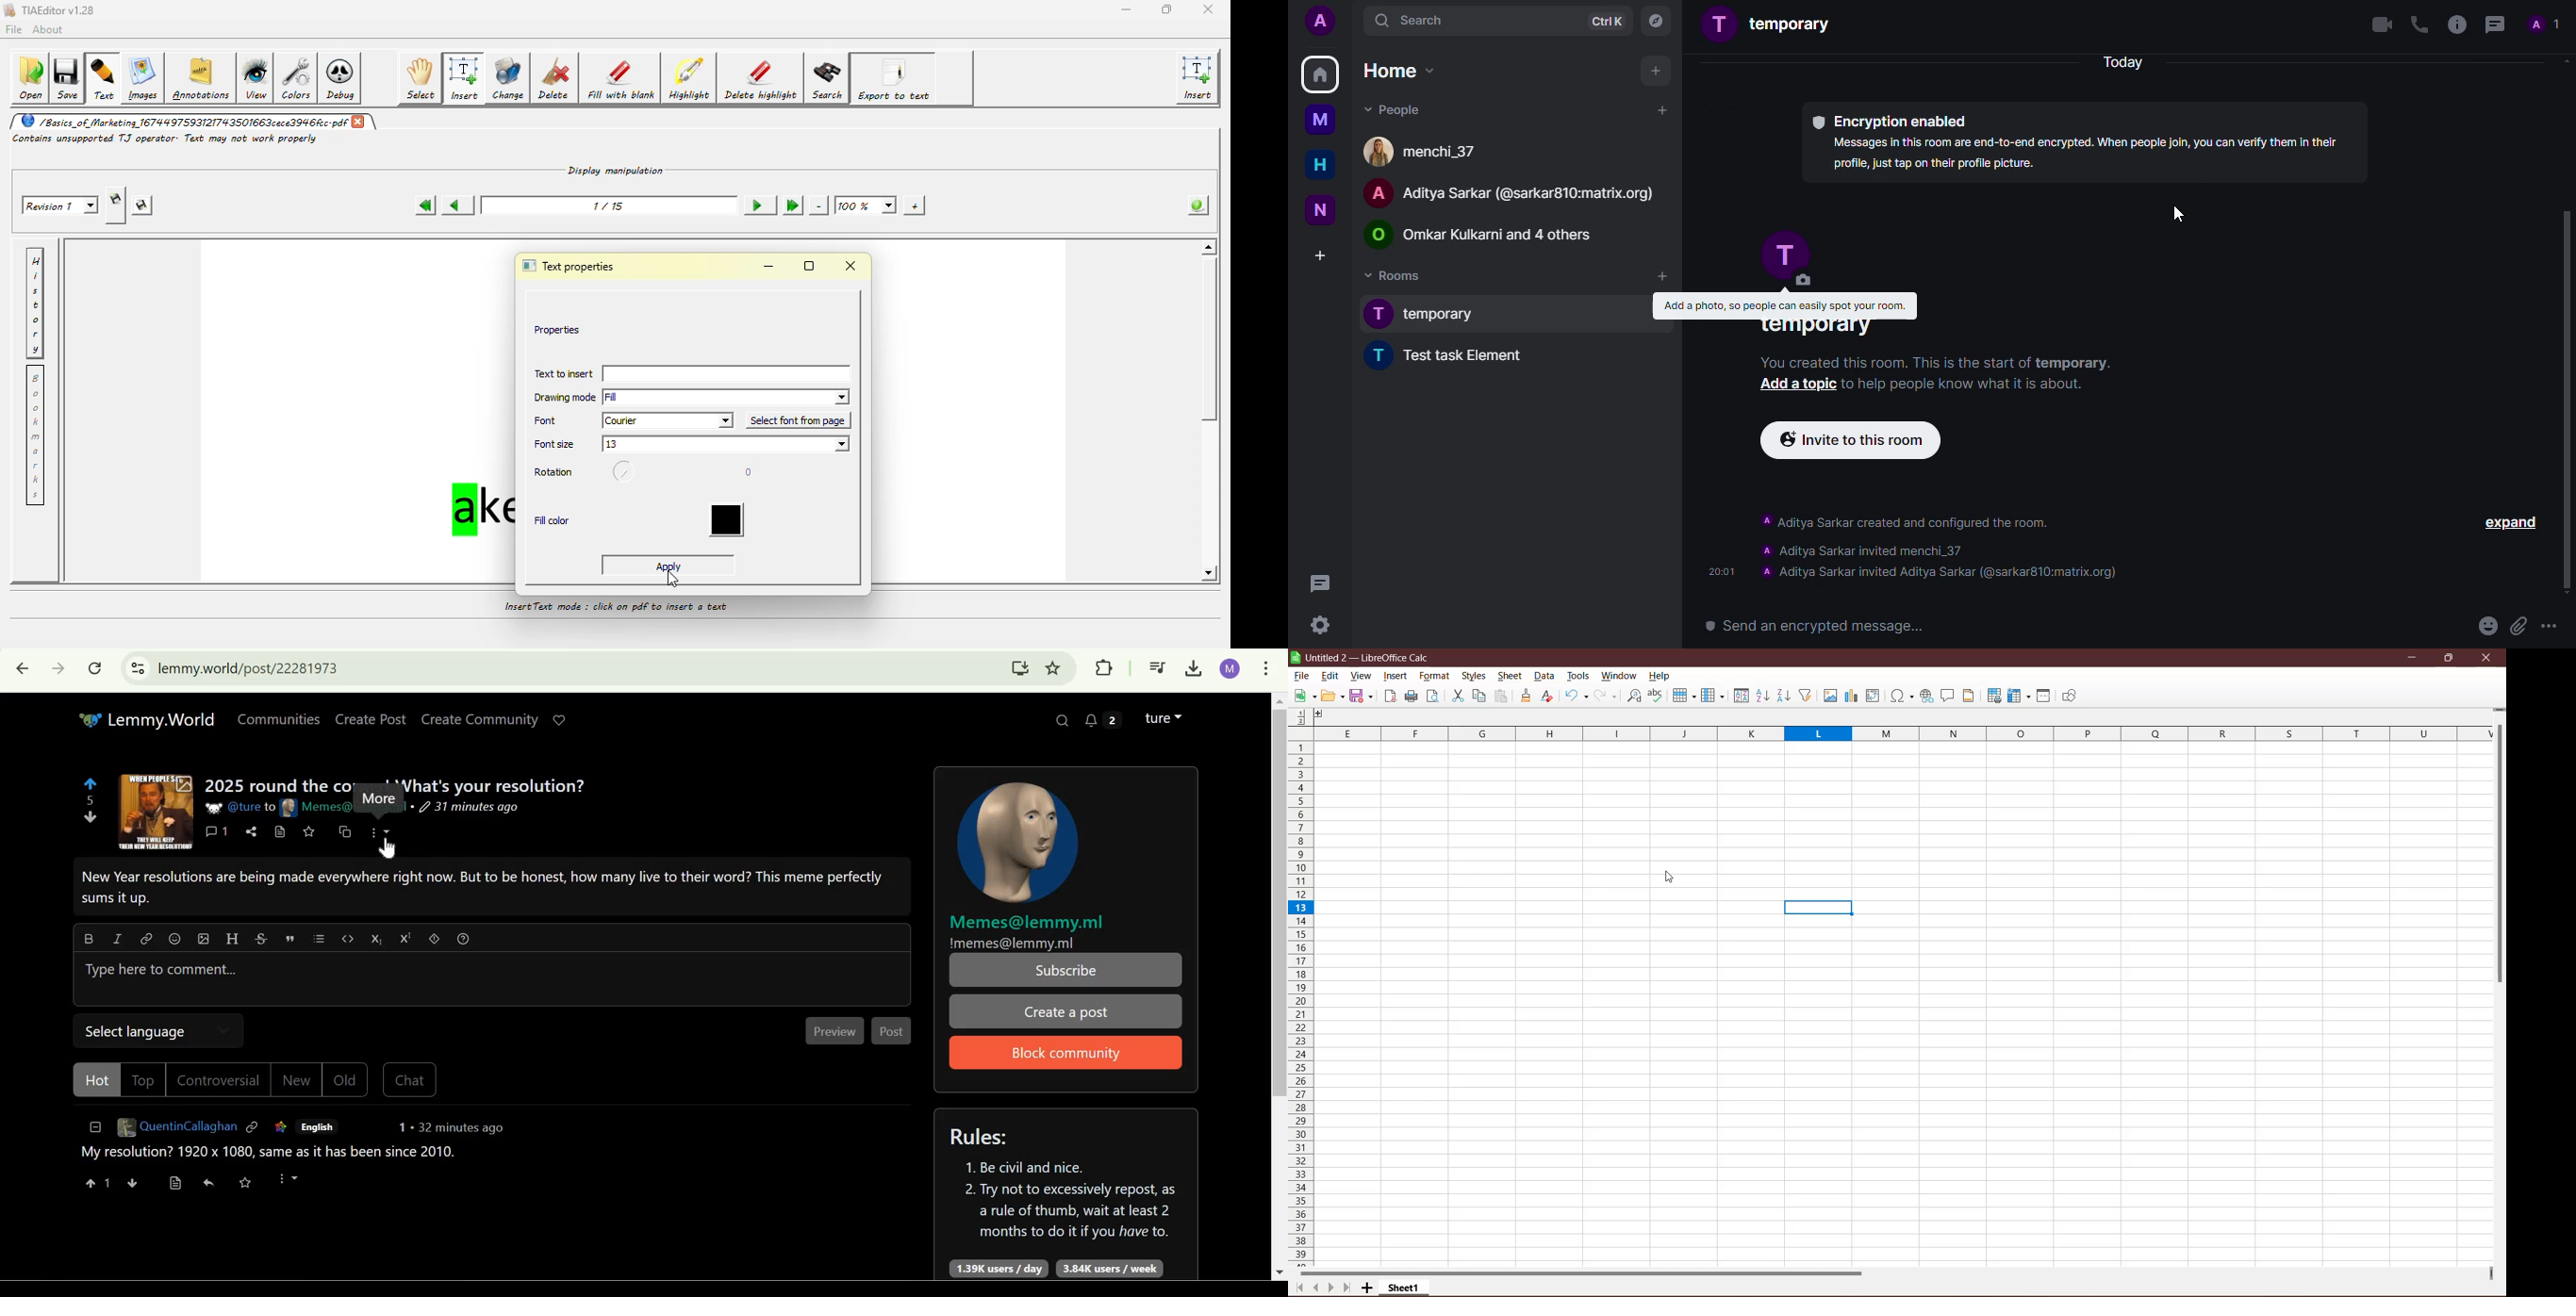 The height and width of the screenshot is (1316, 2576). Describe the element at coordinates (1970, 695) in the screenshot. I see `Headers and Footers` at that location.